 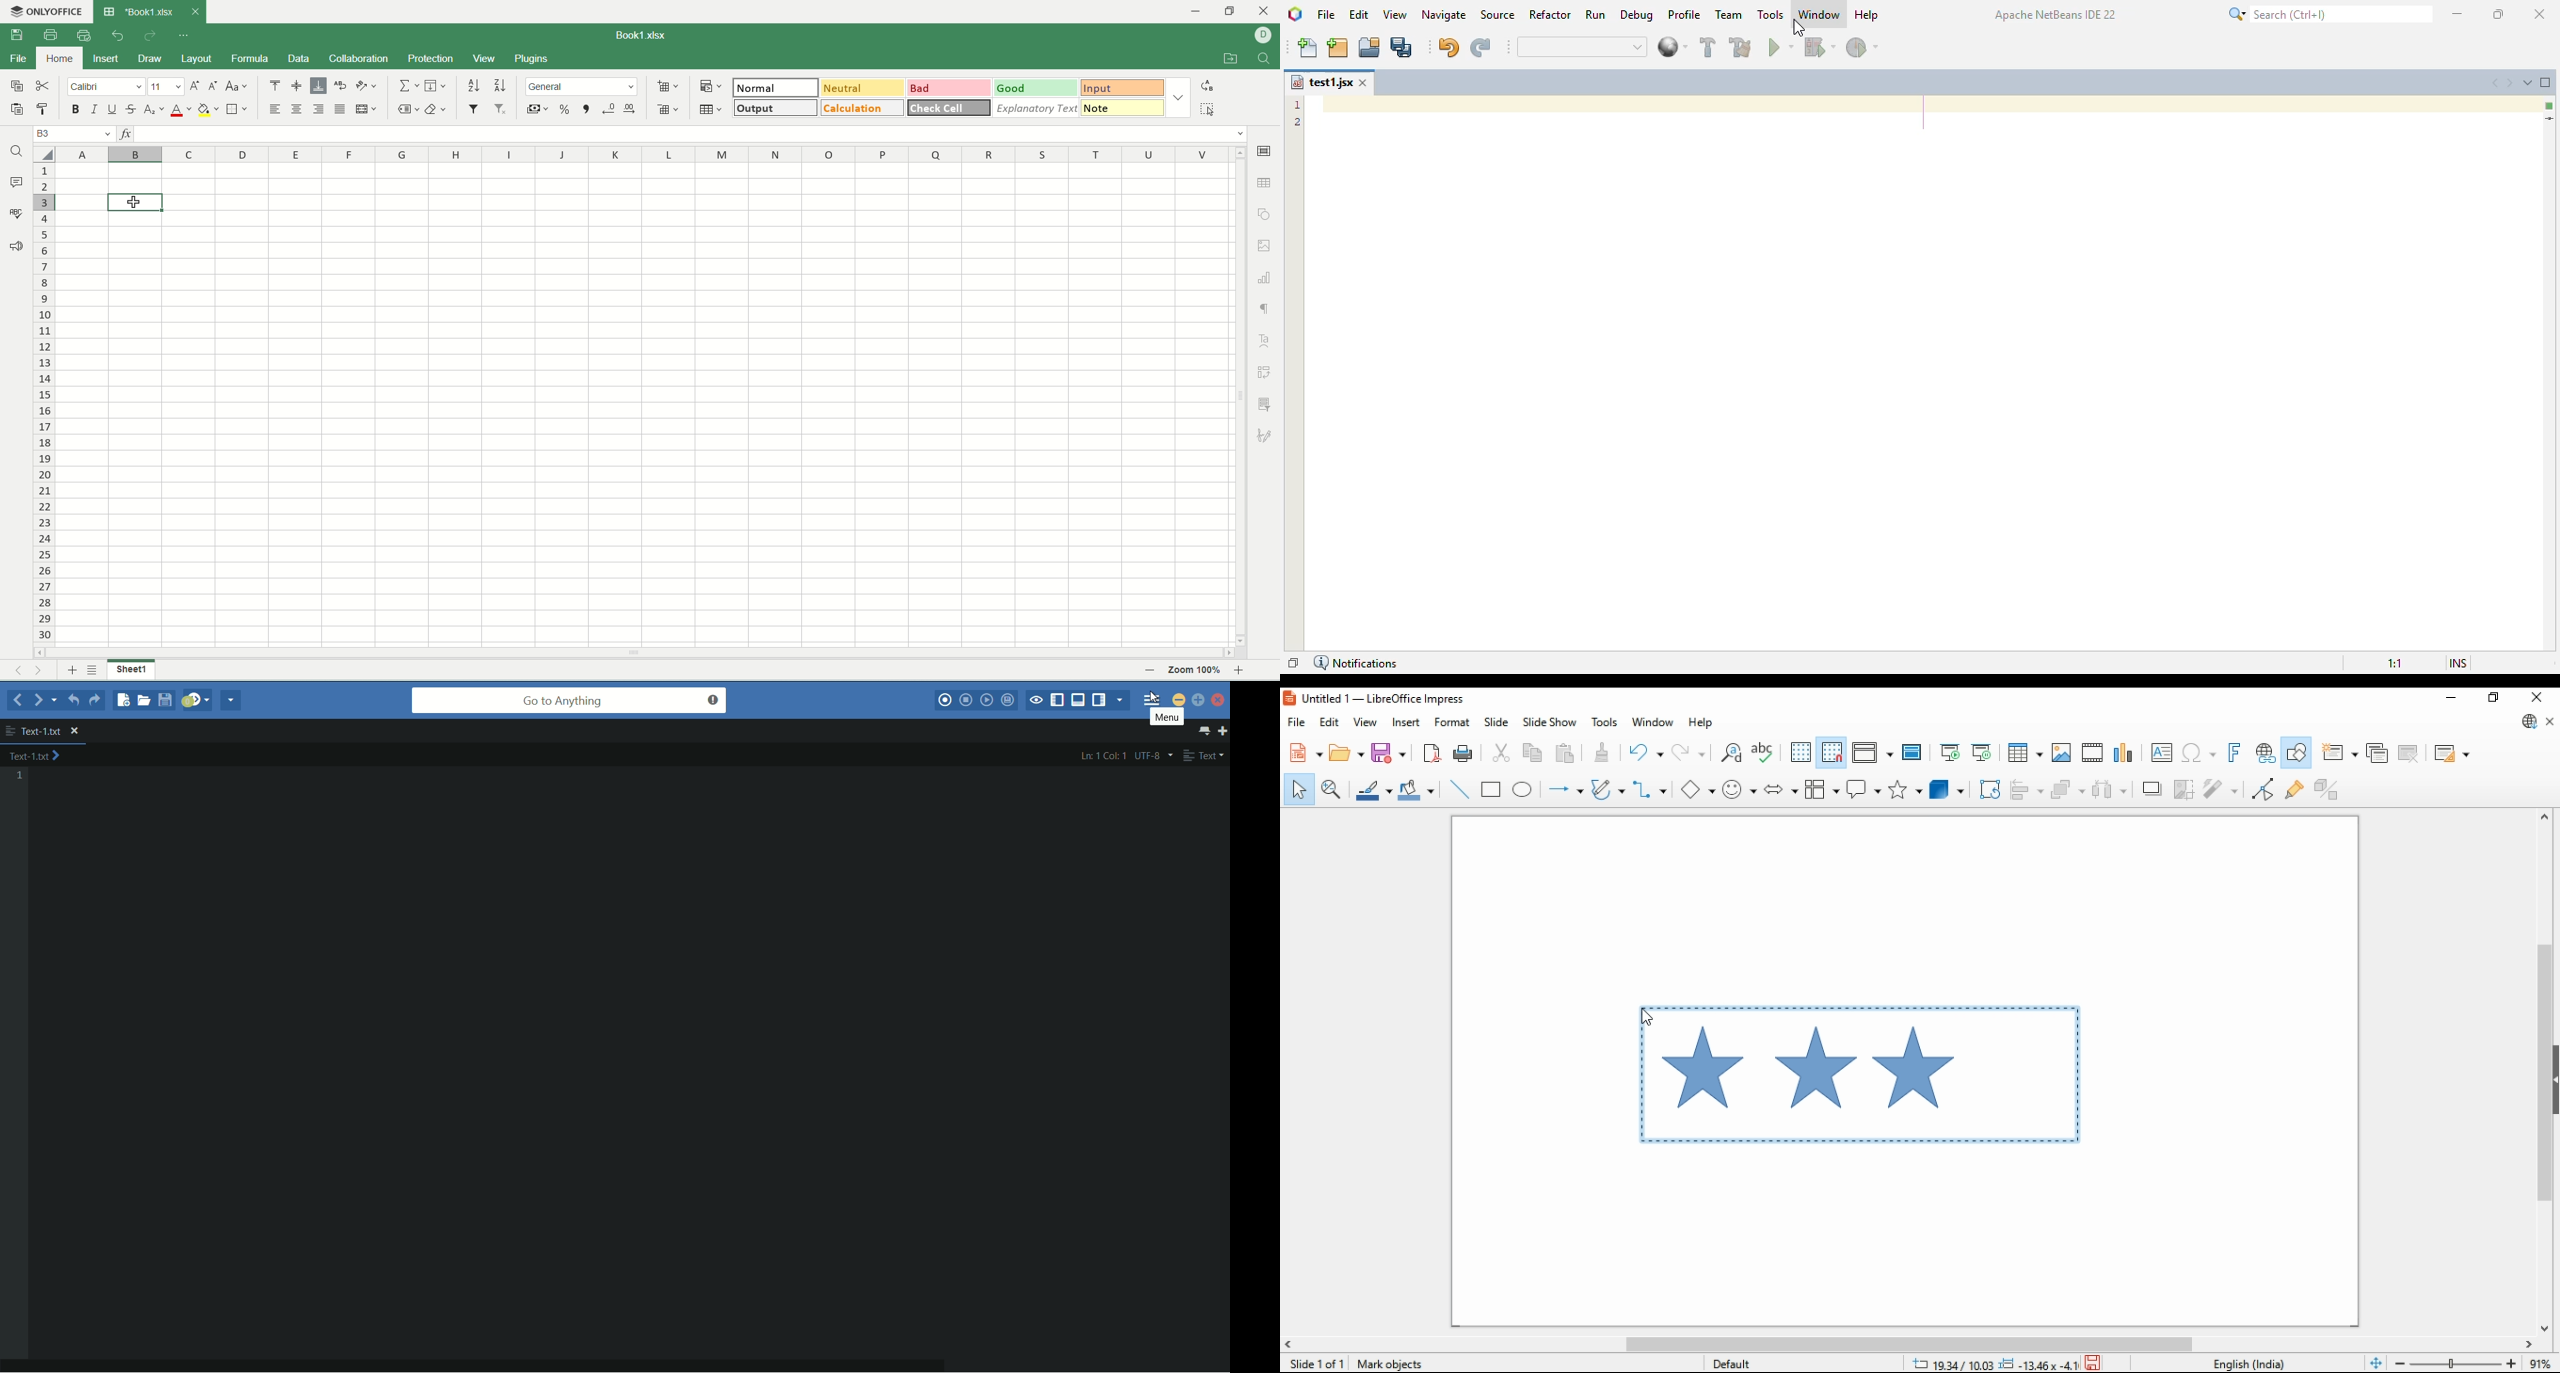 I want to click on Mark Objects, so click(x=1392, y=1362).